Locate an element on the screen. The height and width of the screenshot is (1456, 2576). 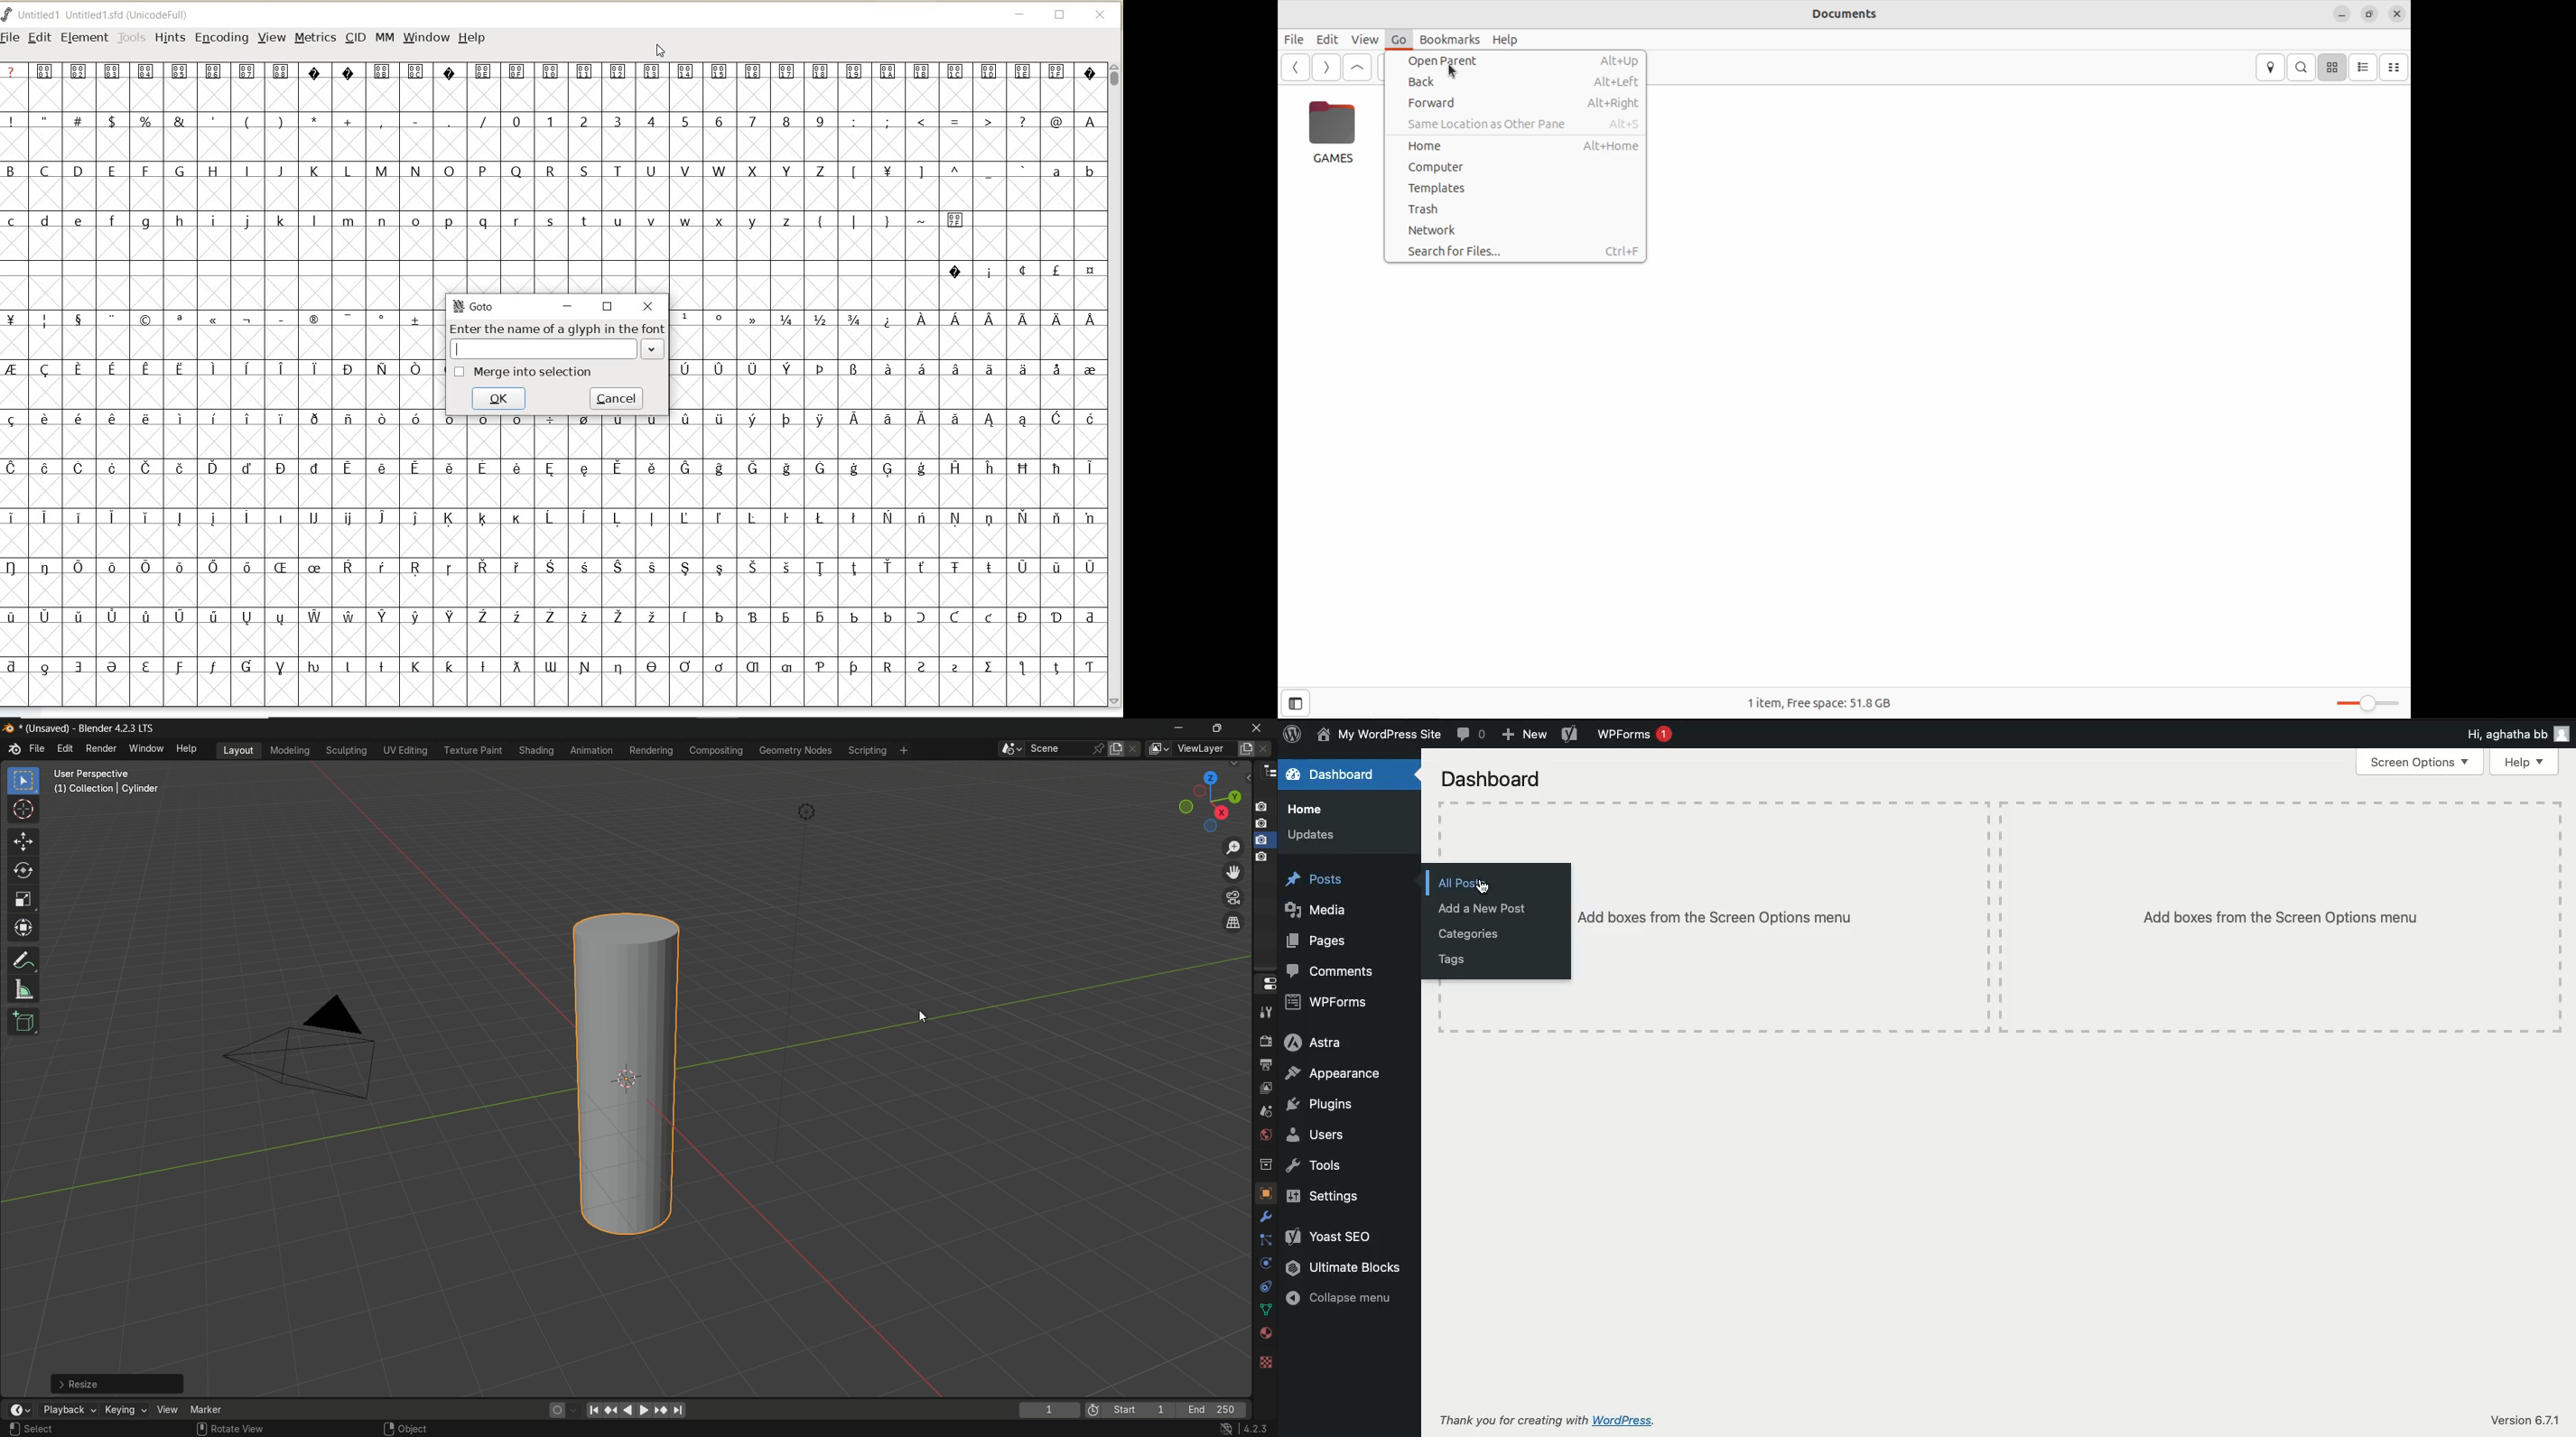
MM is located at coordinates (385, 38).